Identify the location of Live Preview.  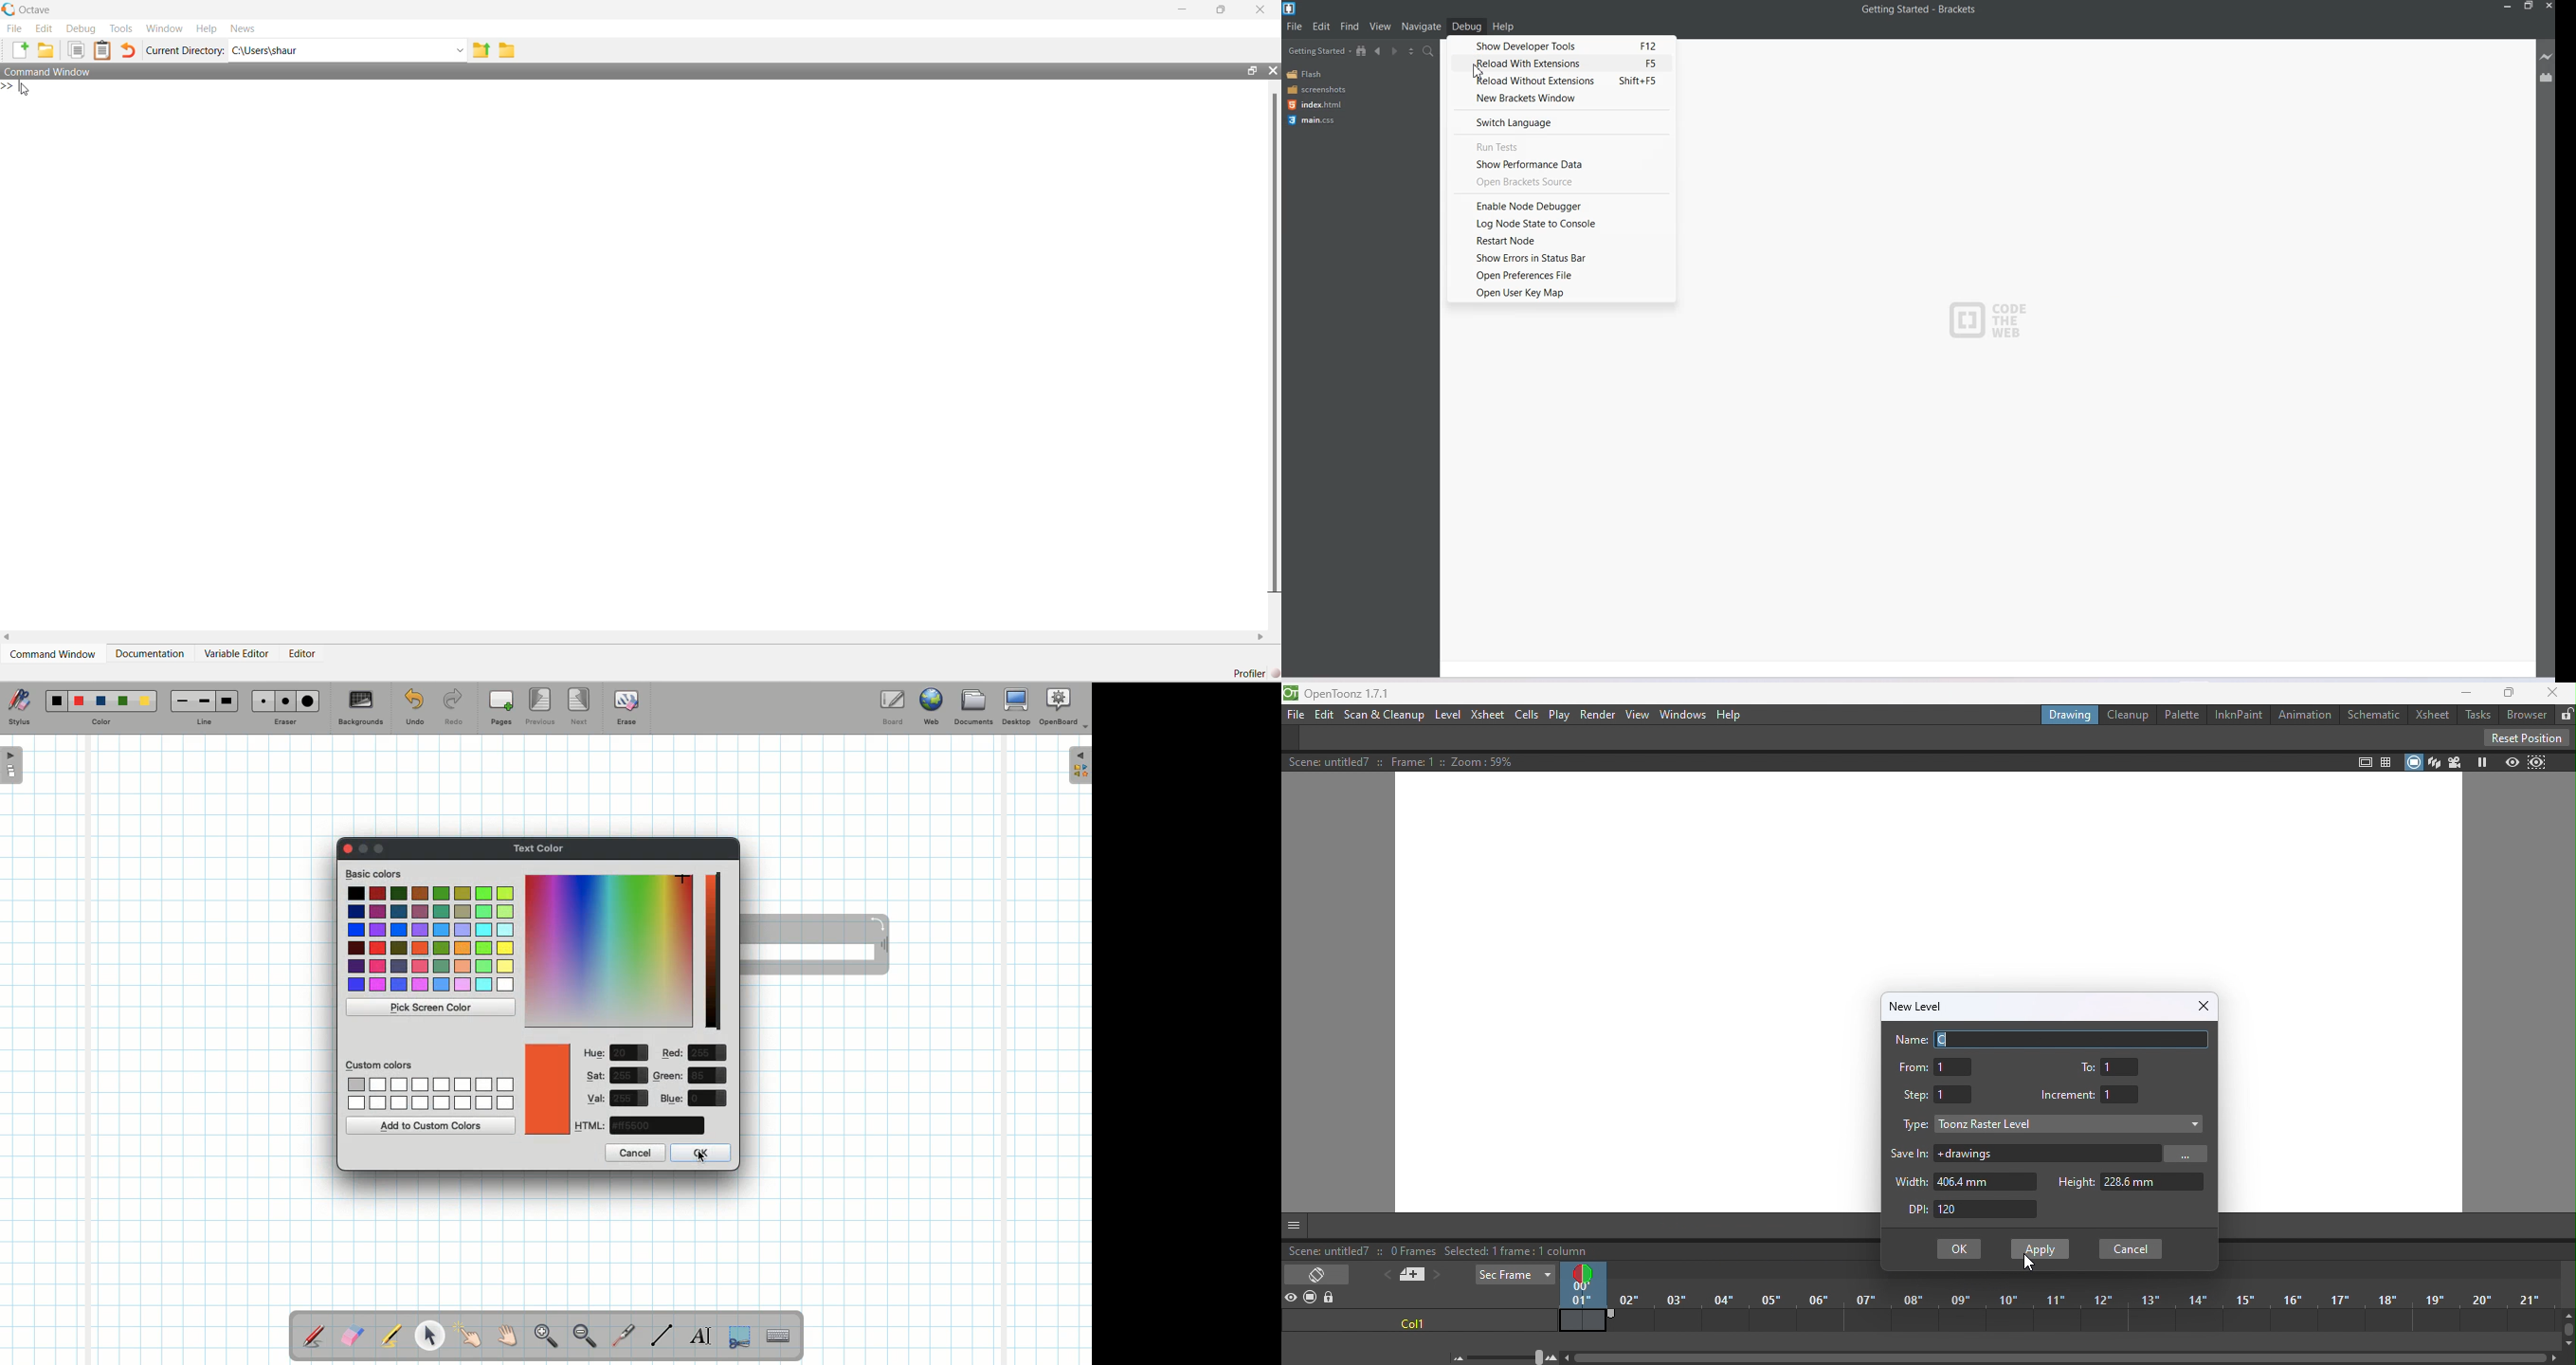
(2547, 56).